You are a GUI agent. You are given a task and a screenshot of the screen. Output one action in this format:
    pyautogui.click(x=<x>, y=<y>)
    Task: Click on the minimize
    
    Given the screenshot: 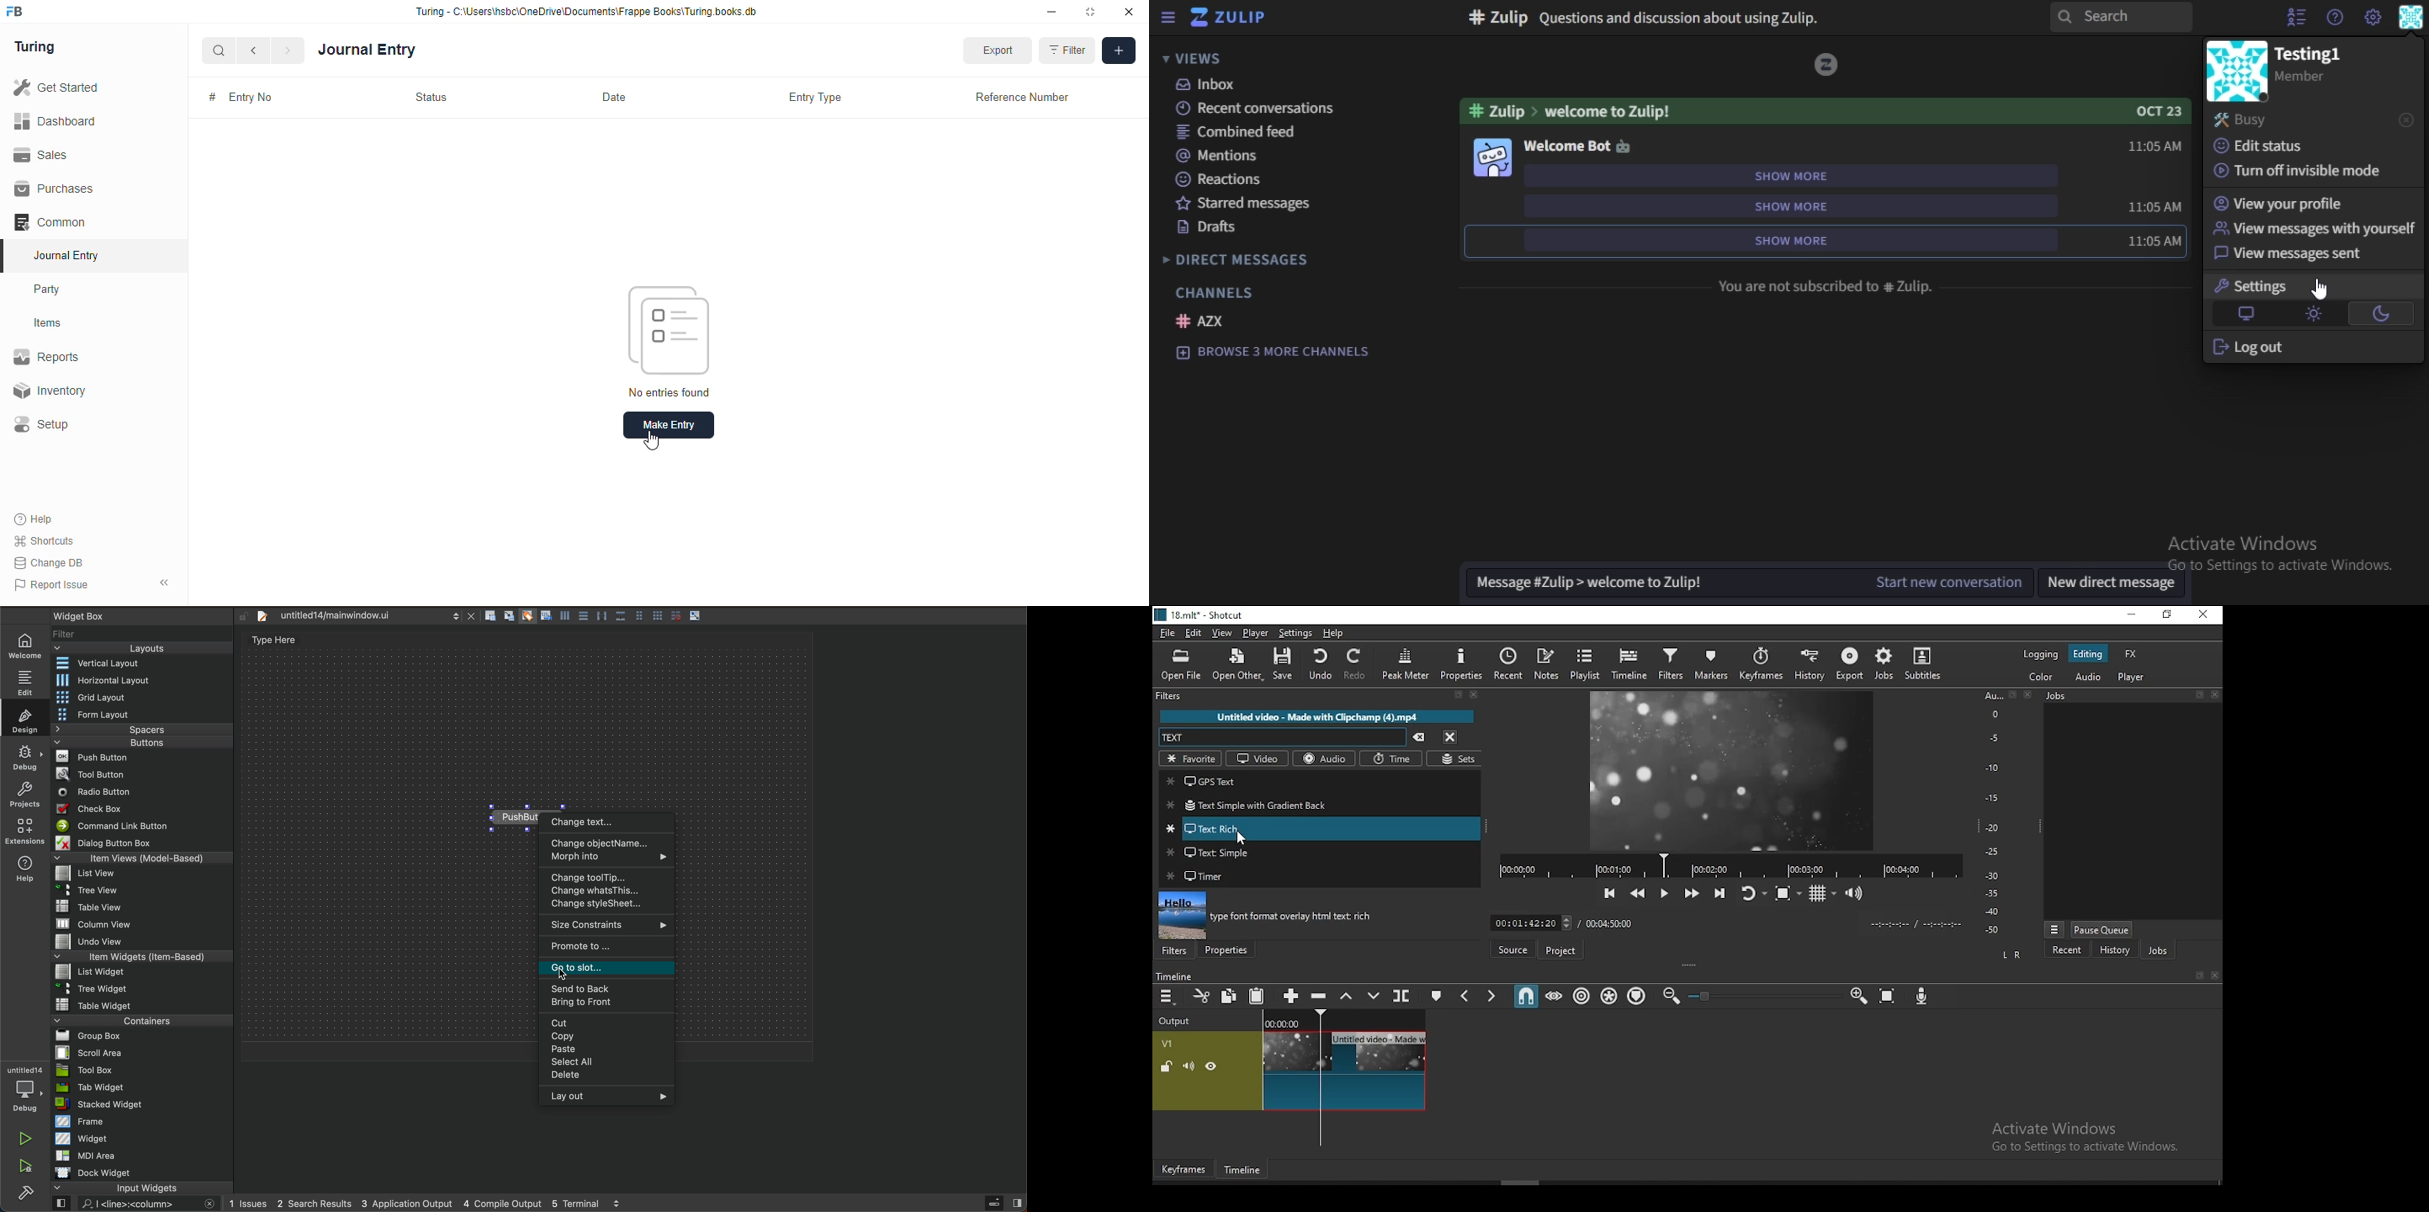 What is the action you would take?
    pyautogui.click(x=1053, y=12)
    